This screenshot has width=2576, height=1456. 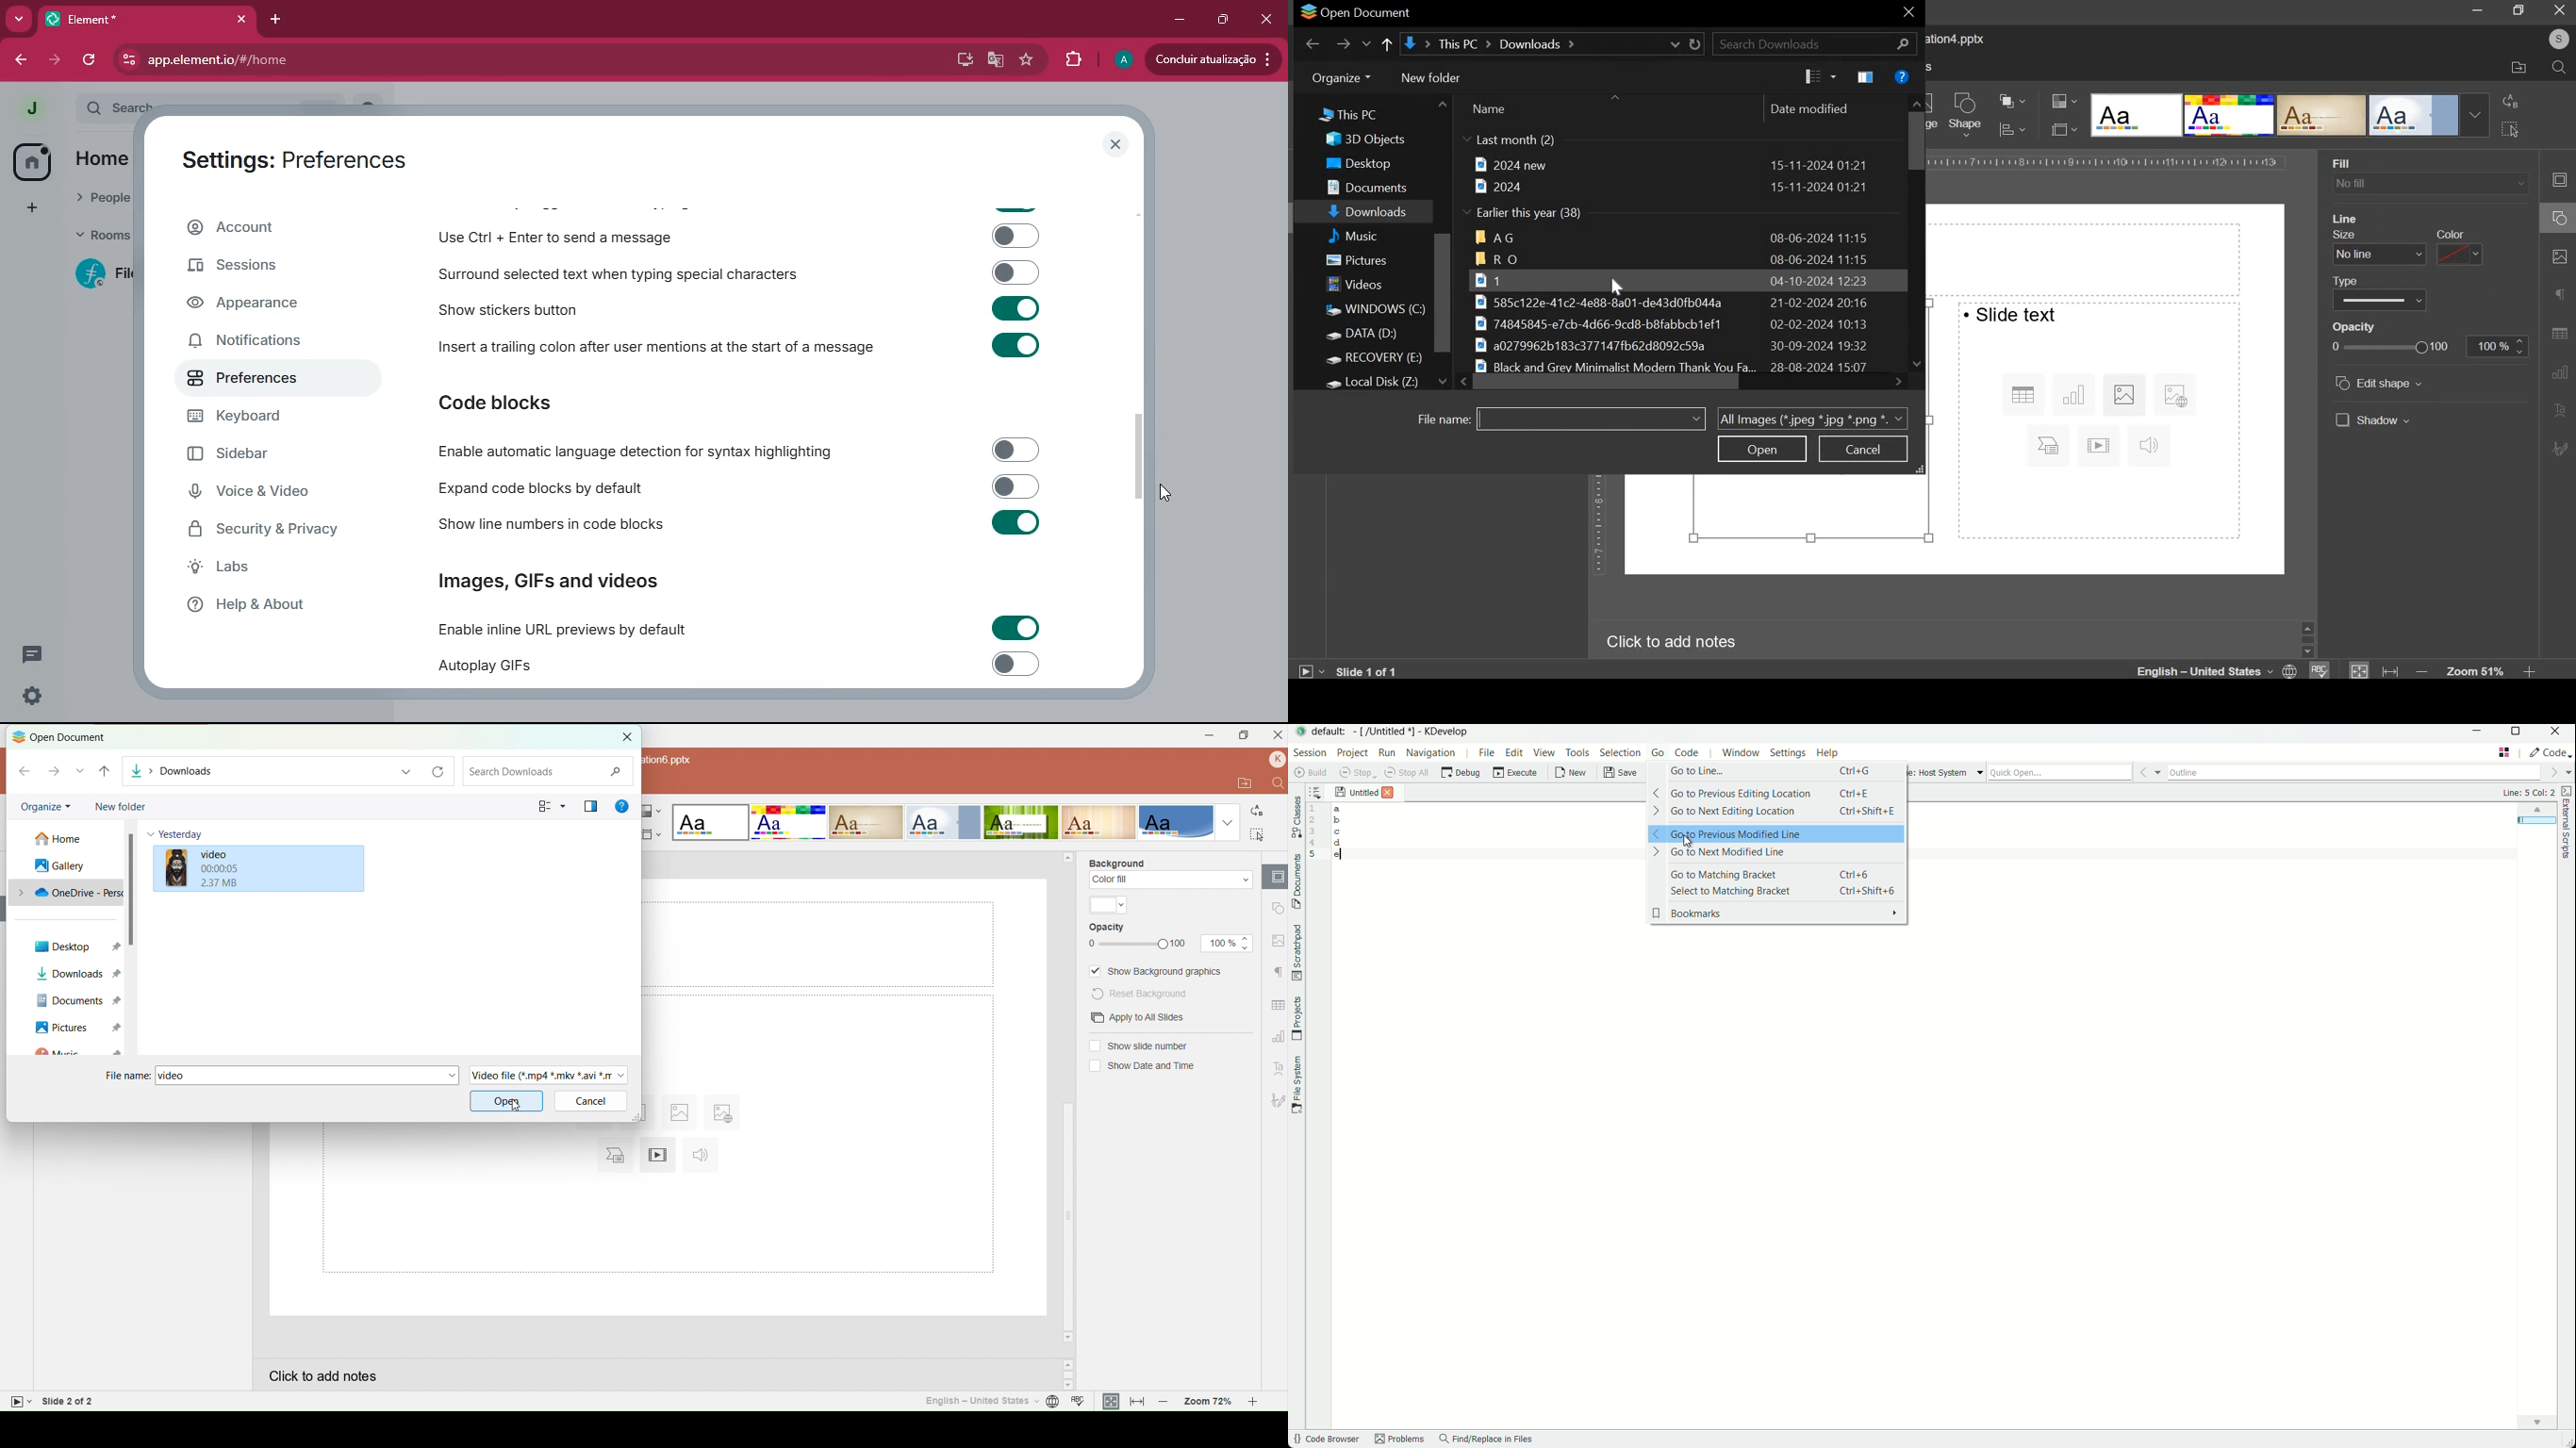 What do you see at coordinates (1075, 59) in the screenshot?
I see `extensions` at bounding box center [1075, 59].